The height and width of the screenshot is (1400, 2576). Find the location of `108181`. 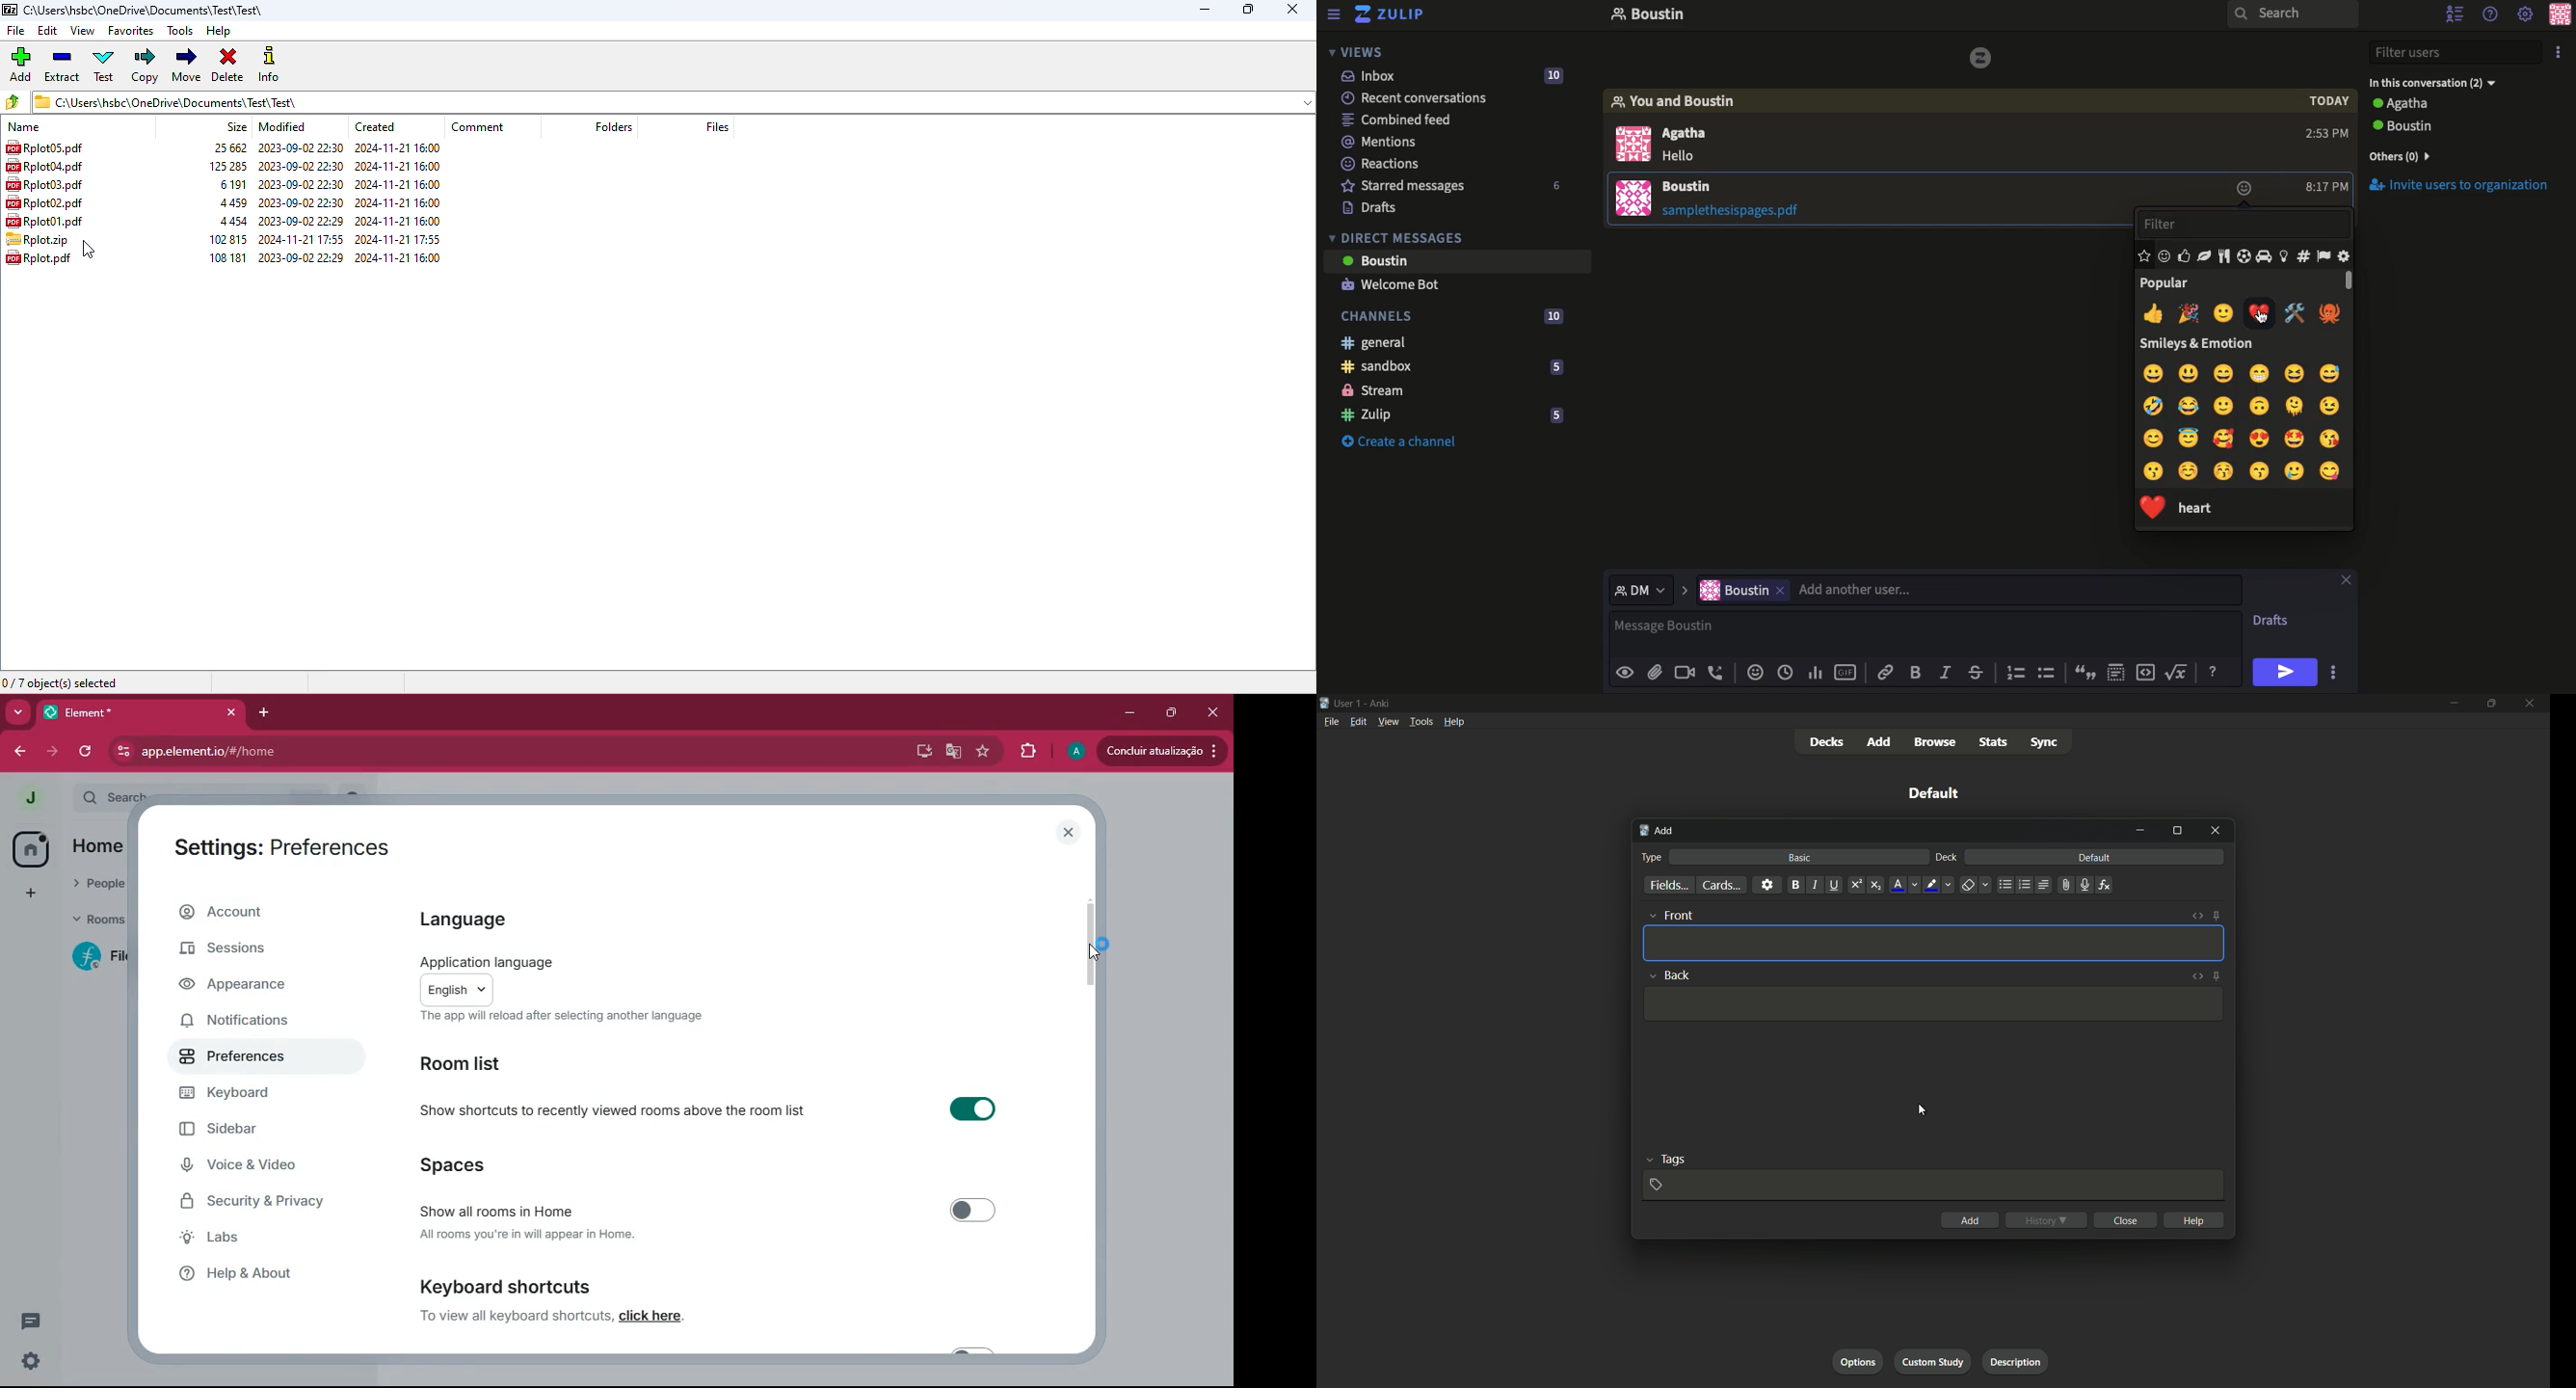

108181 is located at coordinates (225, 257).